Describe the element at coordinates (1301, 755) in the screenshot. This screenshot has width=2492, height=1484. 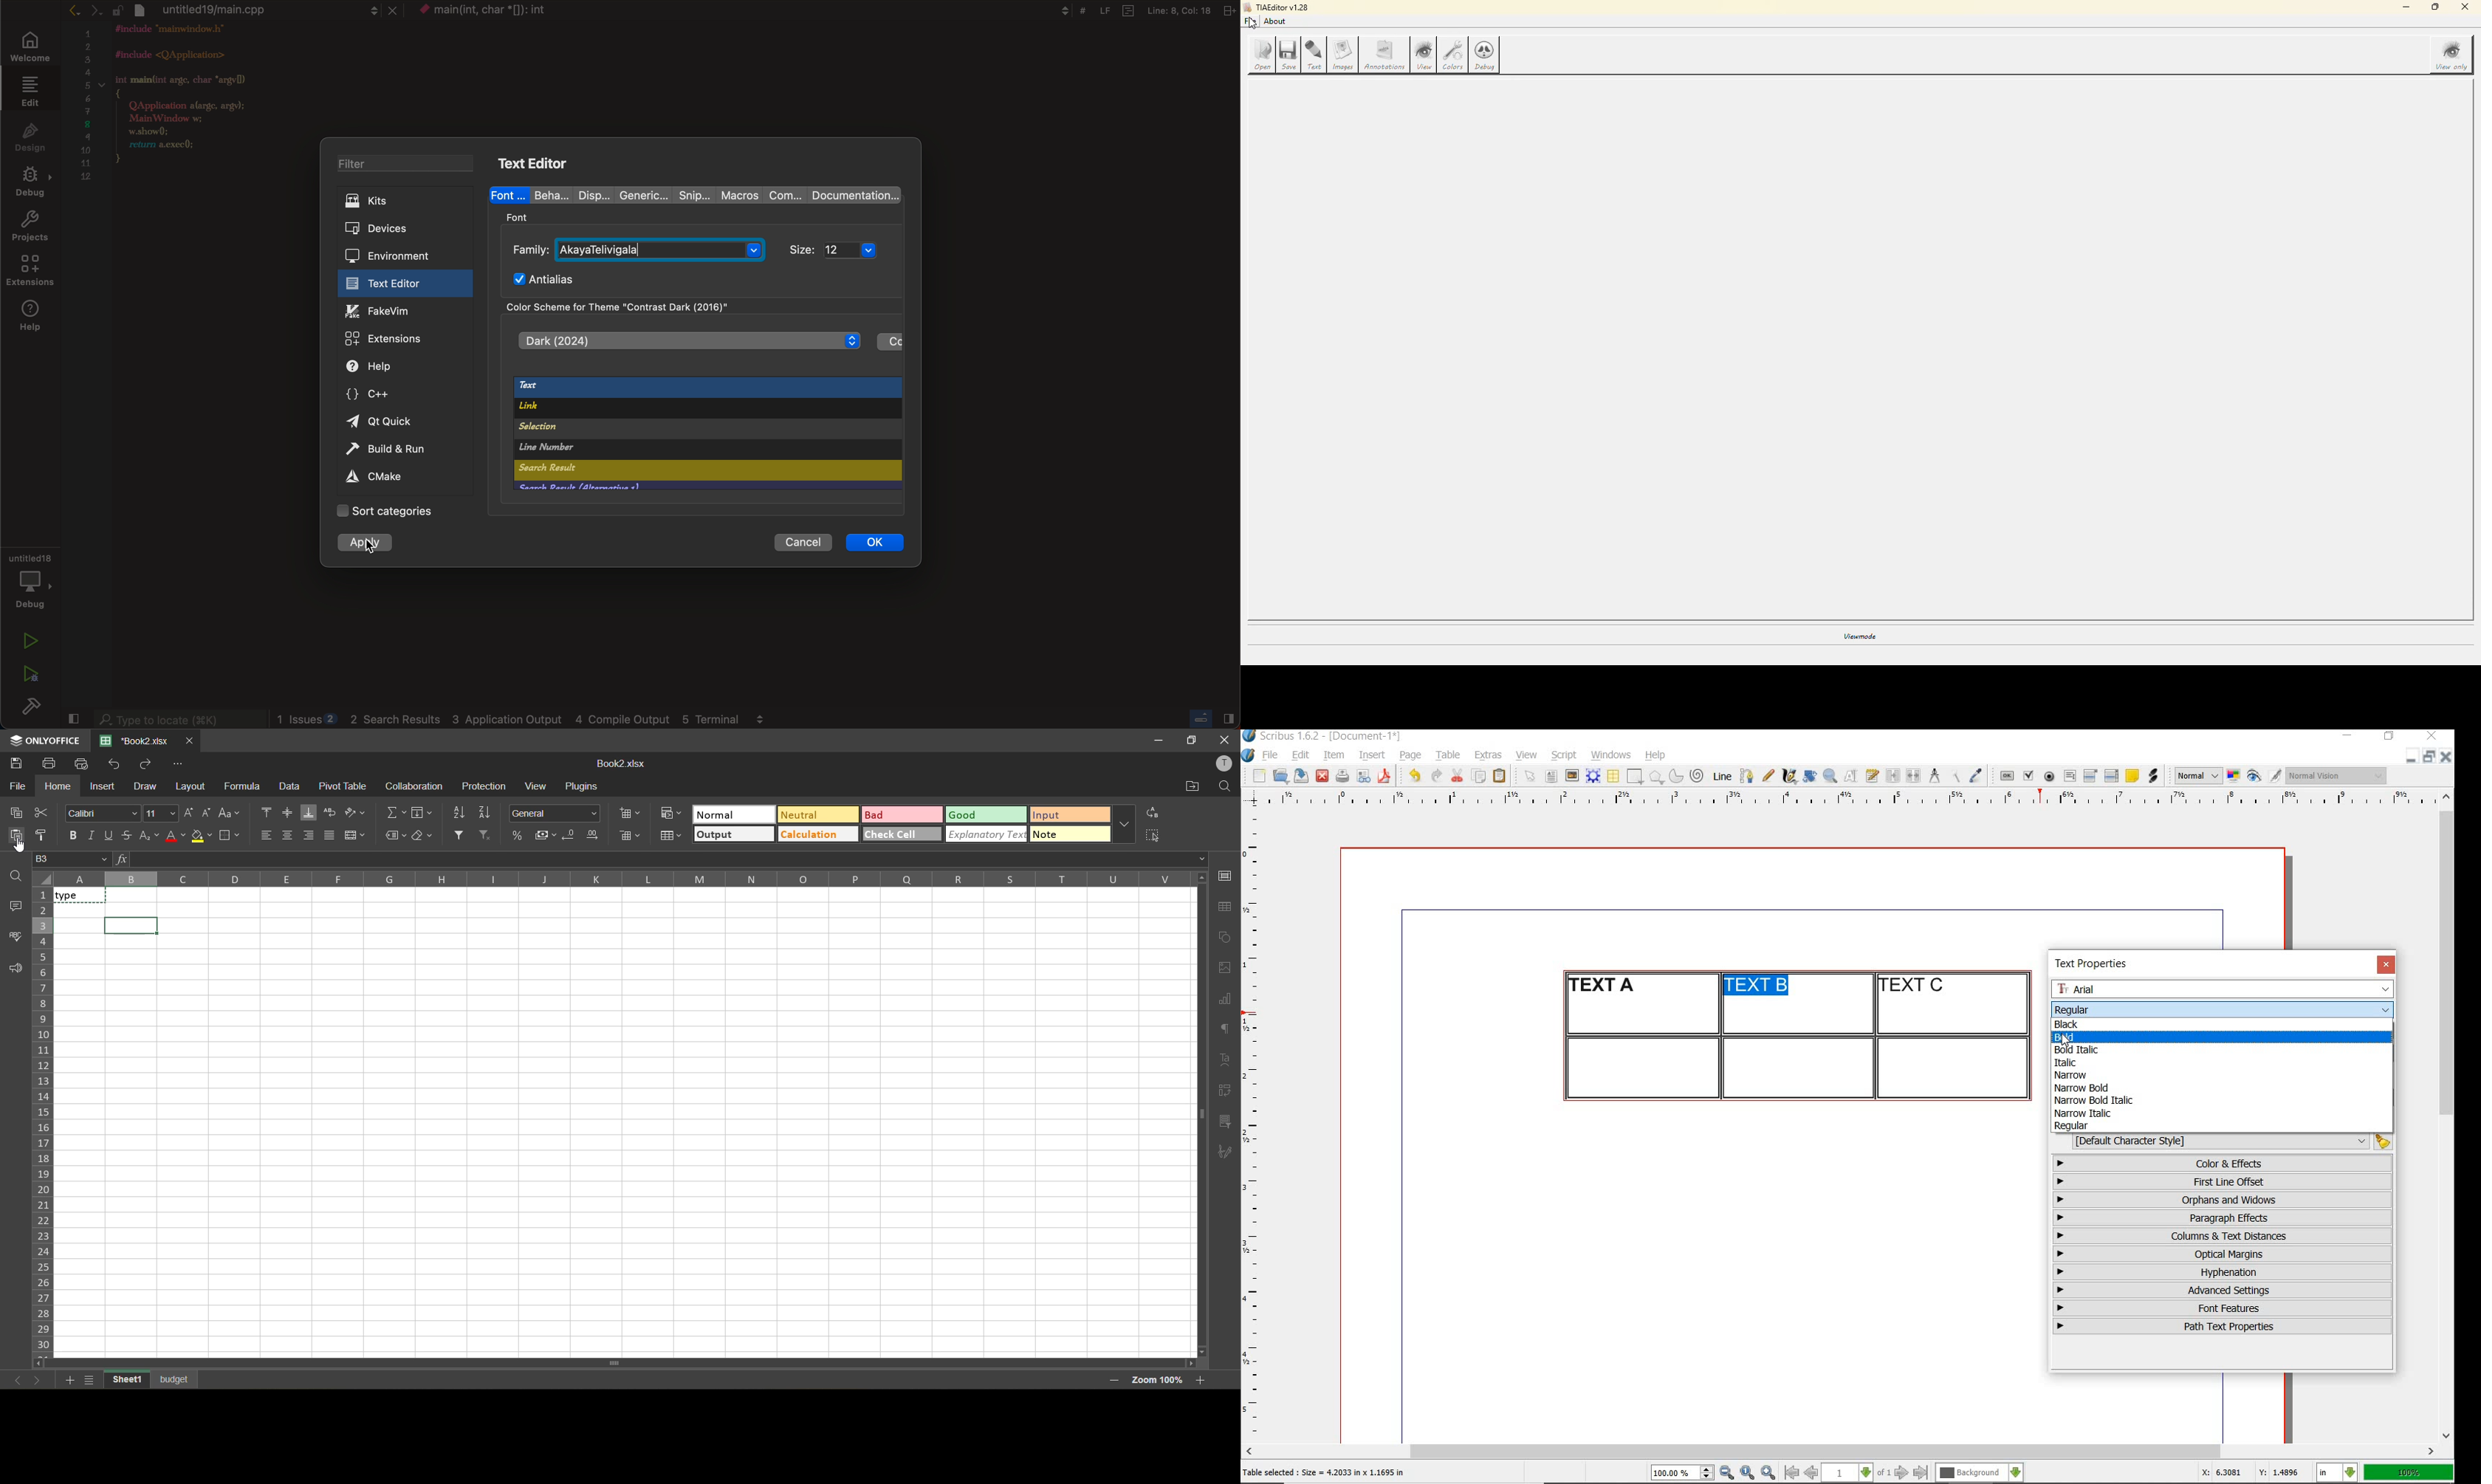
I see `edit` at that location.